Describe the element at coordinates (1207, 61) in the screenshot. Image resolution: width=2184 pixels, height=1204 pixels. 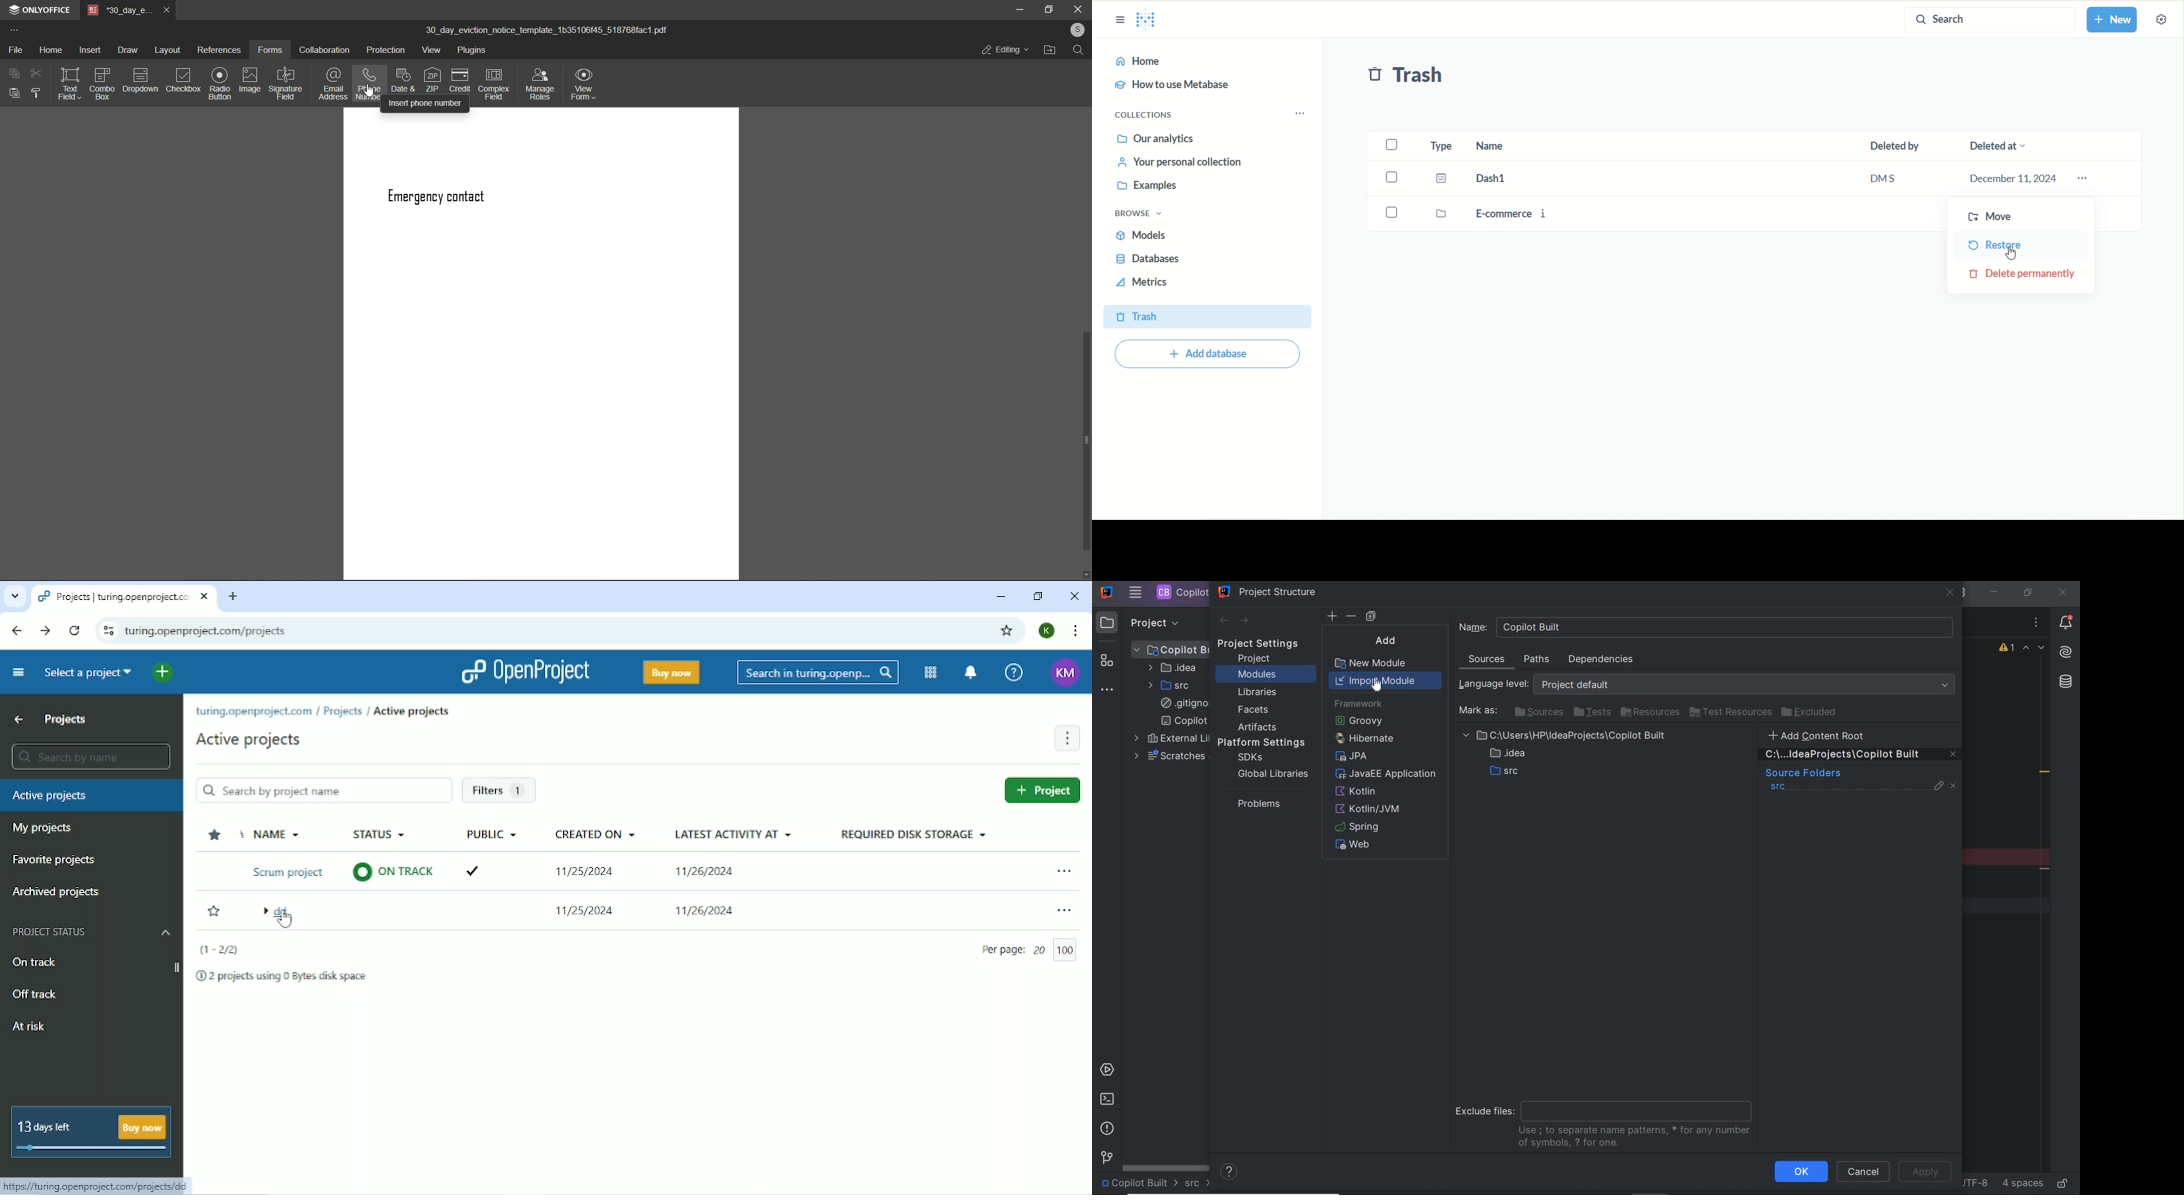
I see `home` at that location.